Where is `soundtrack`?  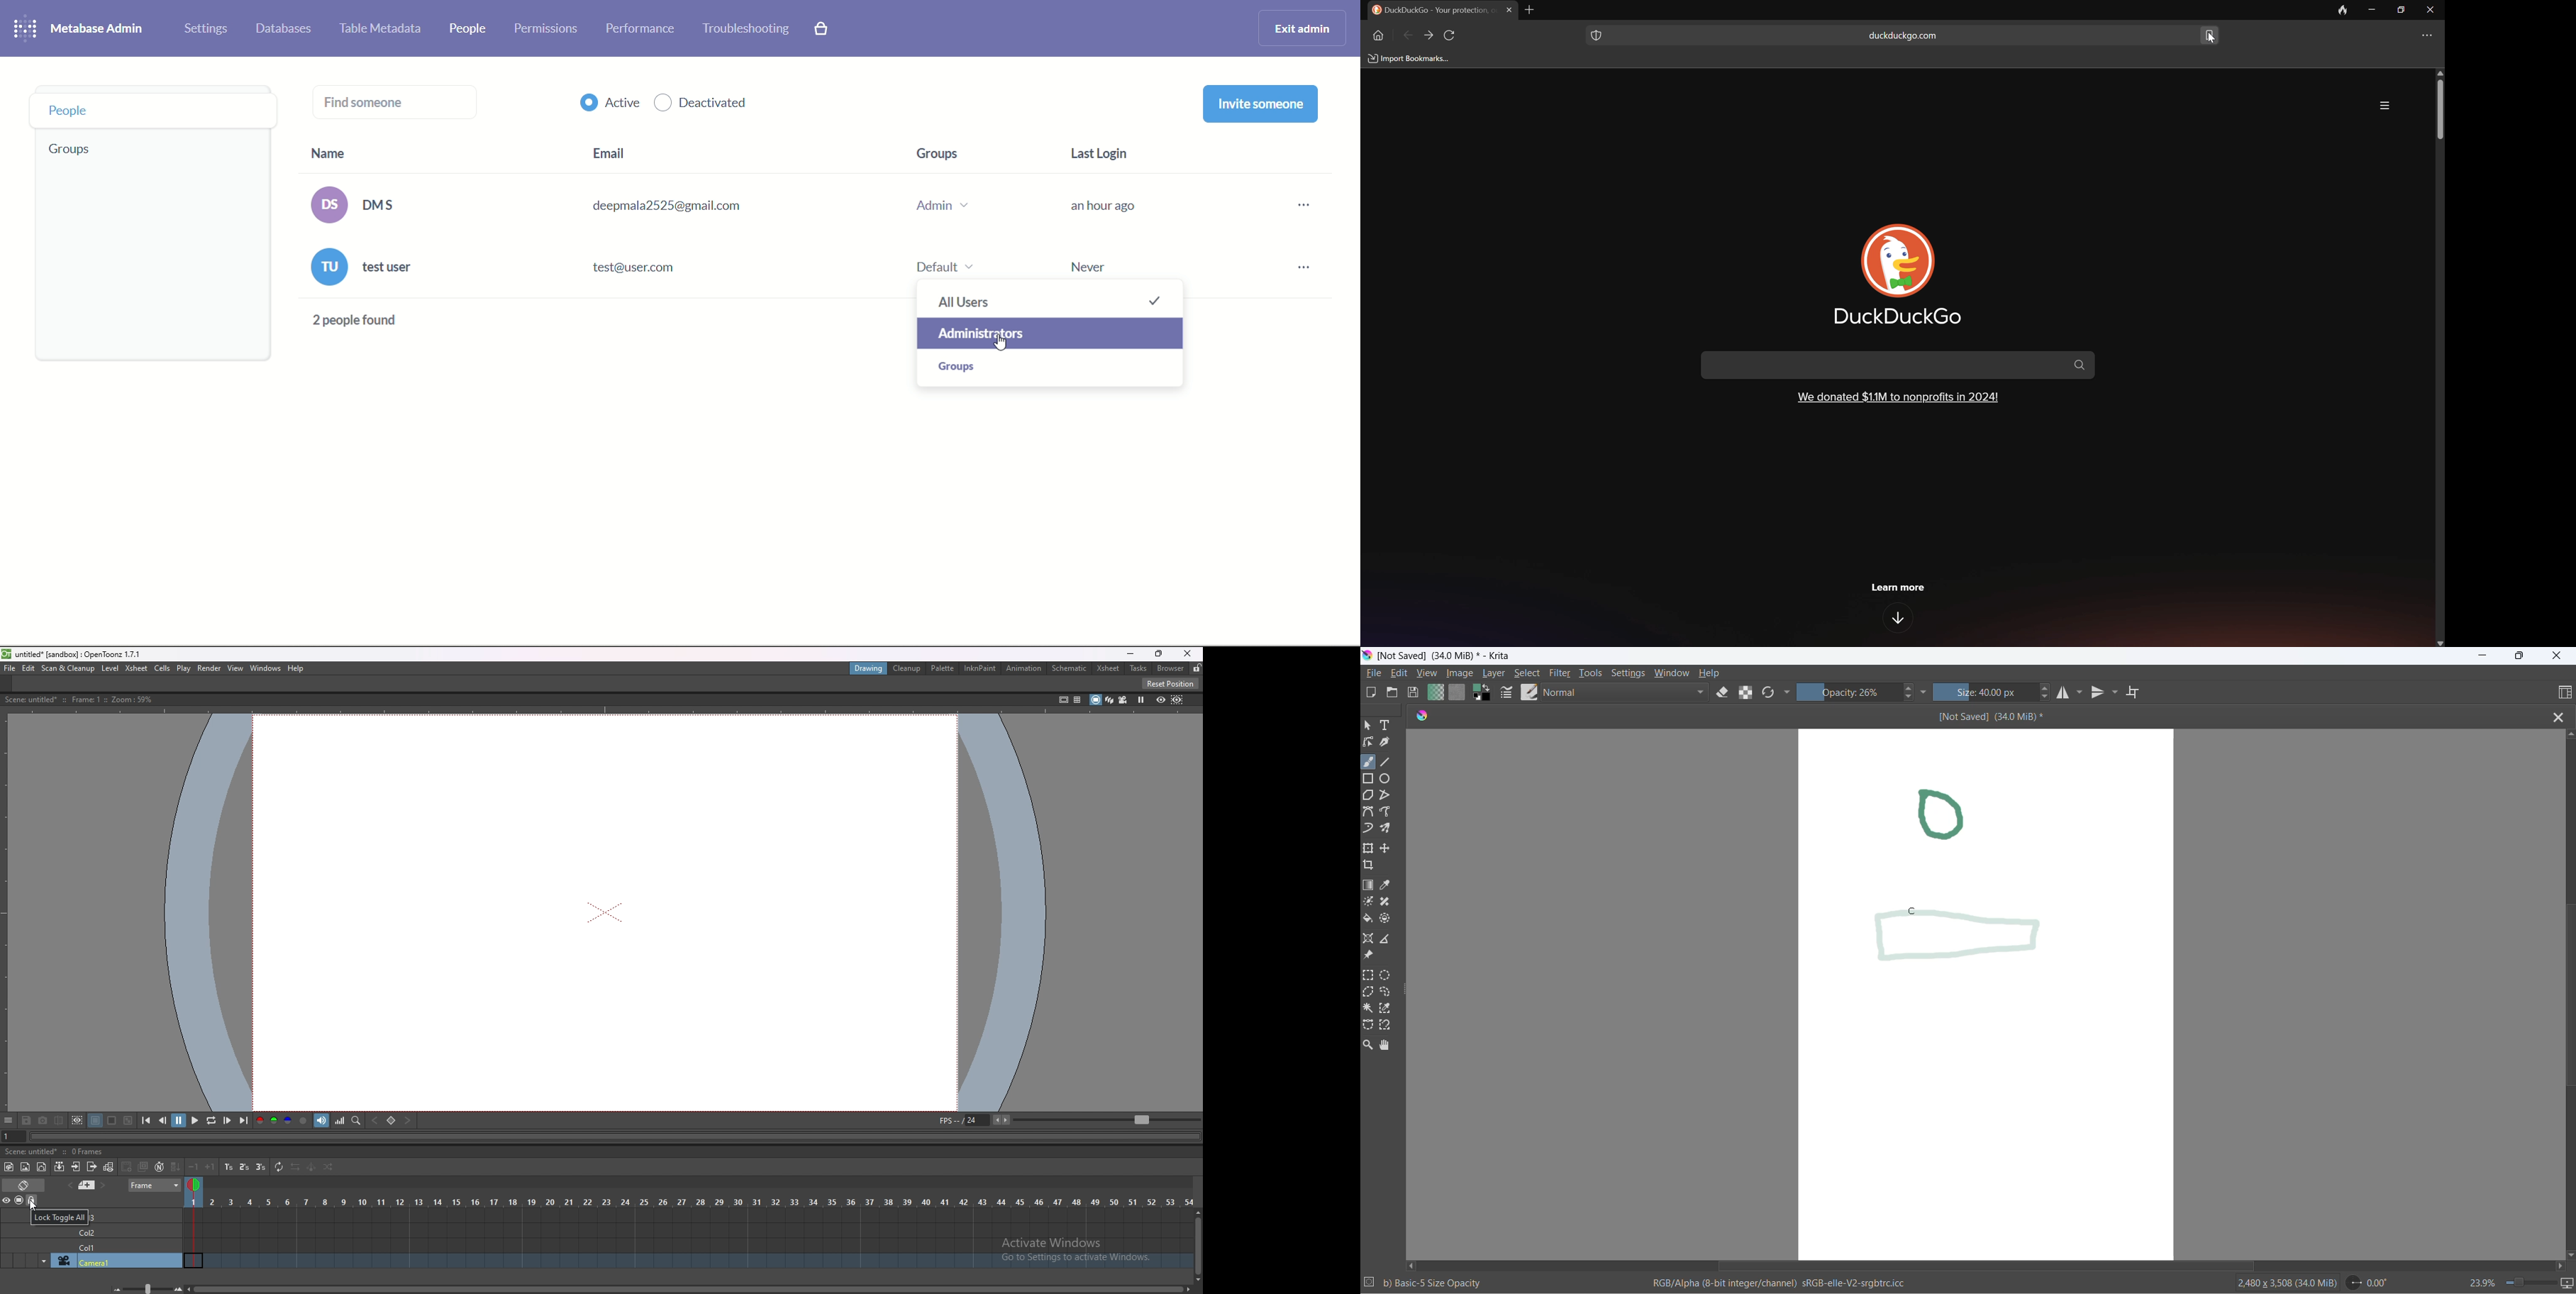 soundtrack is located at coordinates (323, 1120).